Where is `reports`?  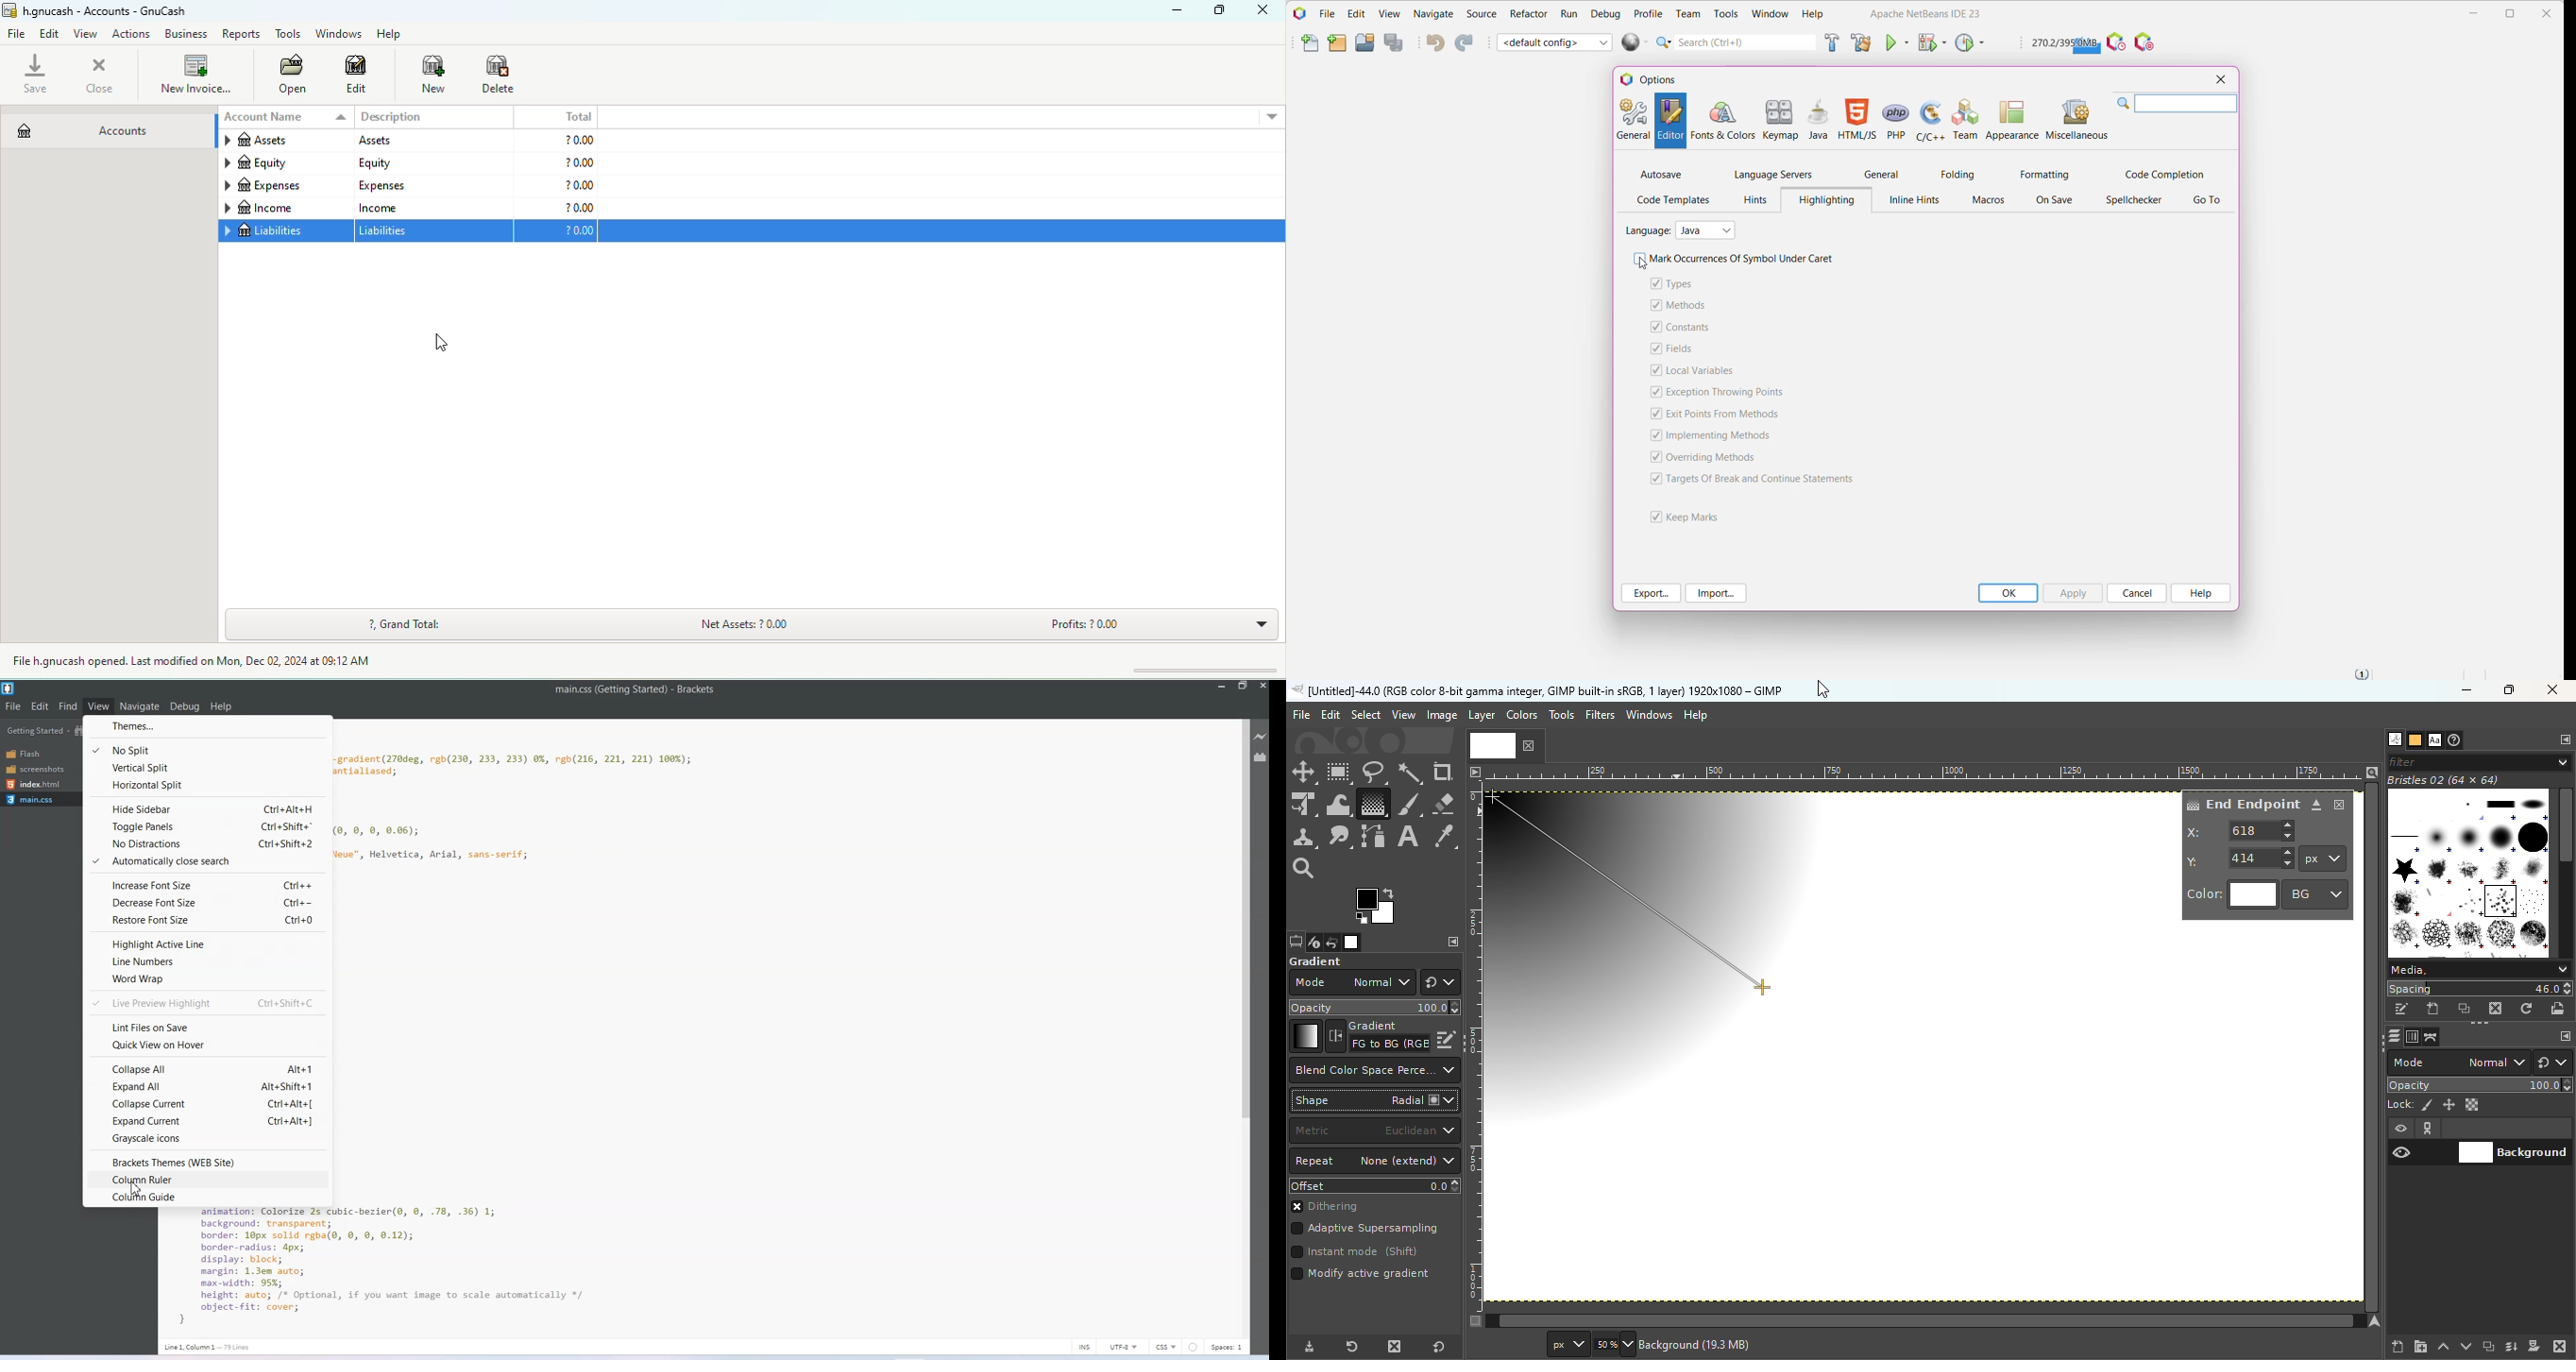 reports is located at coordinates (243, 34).